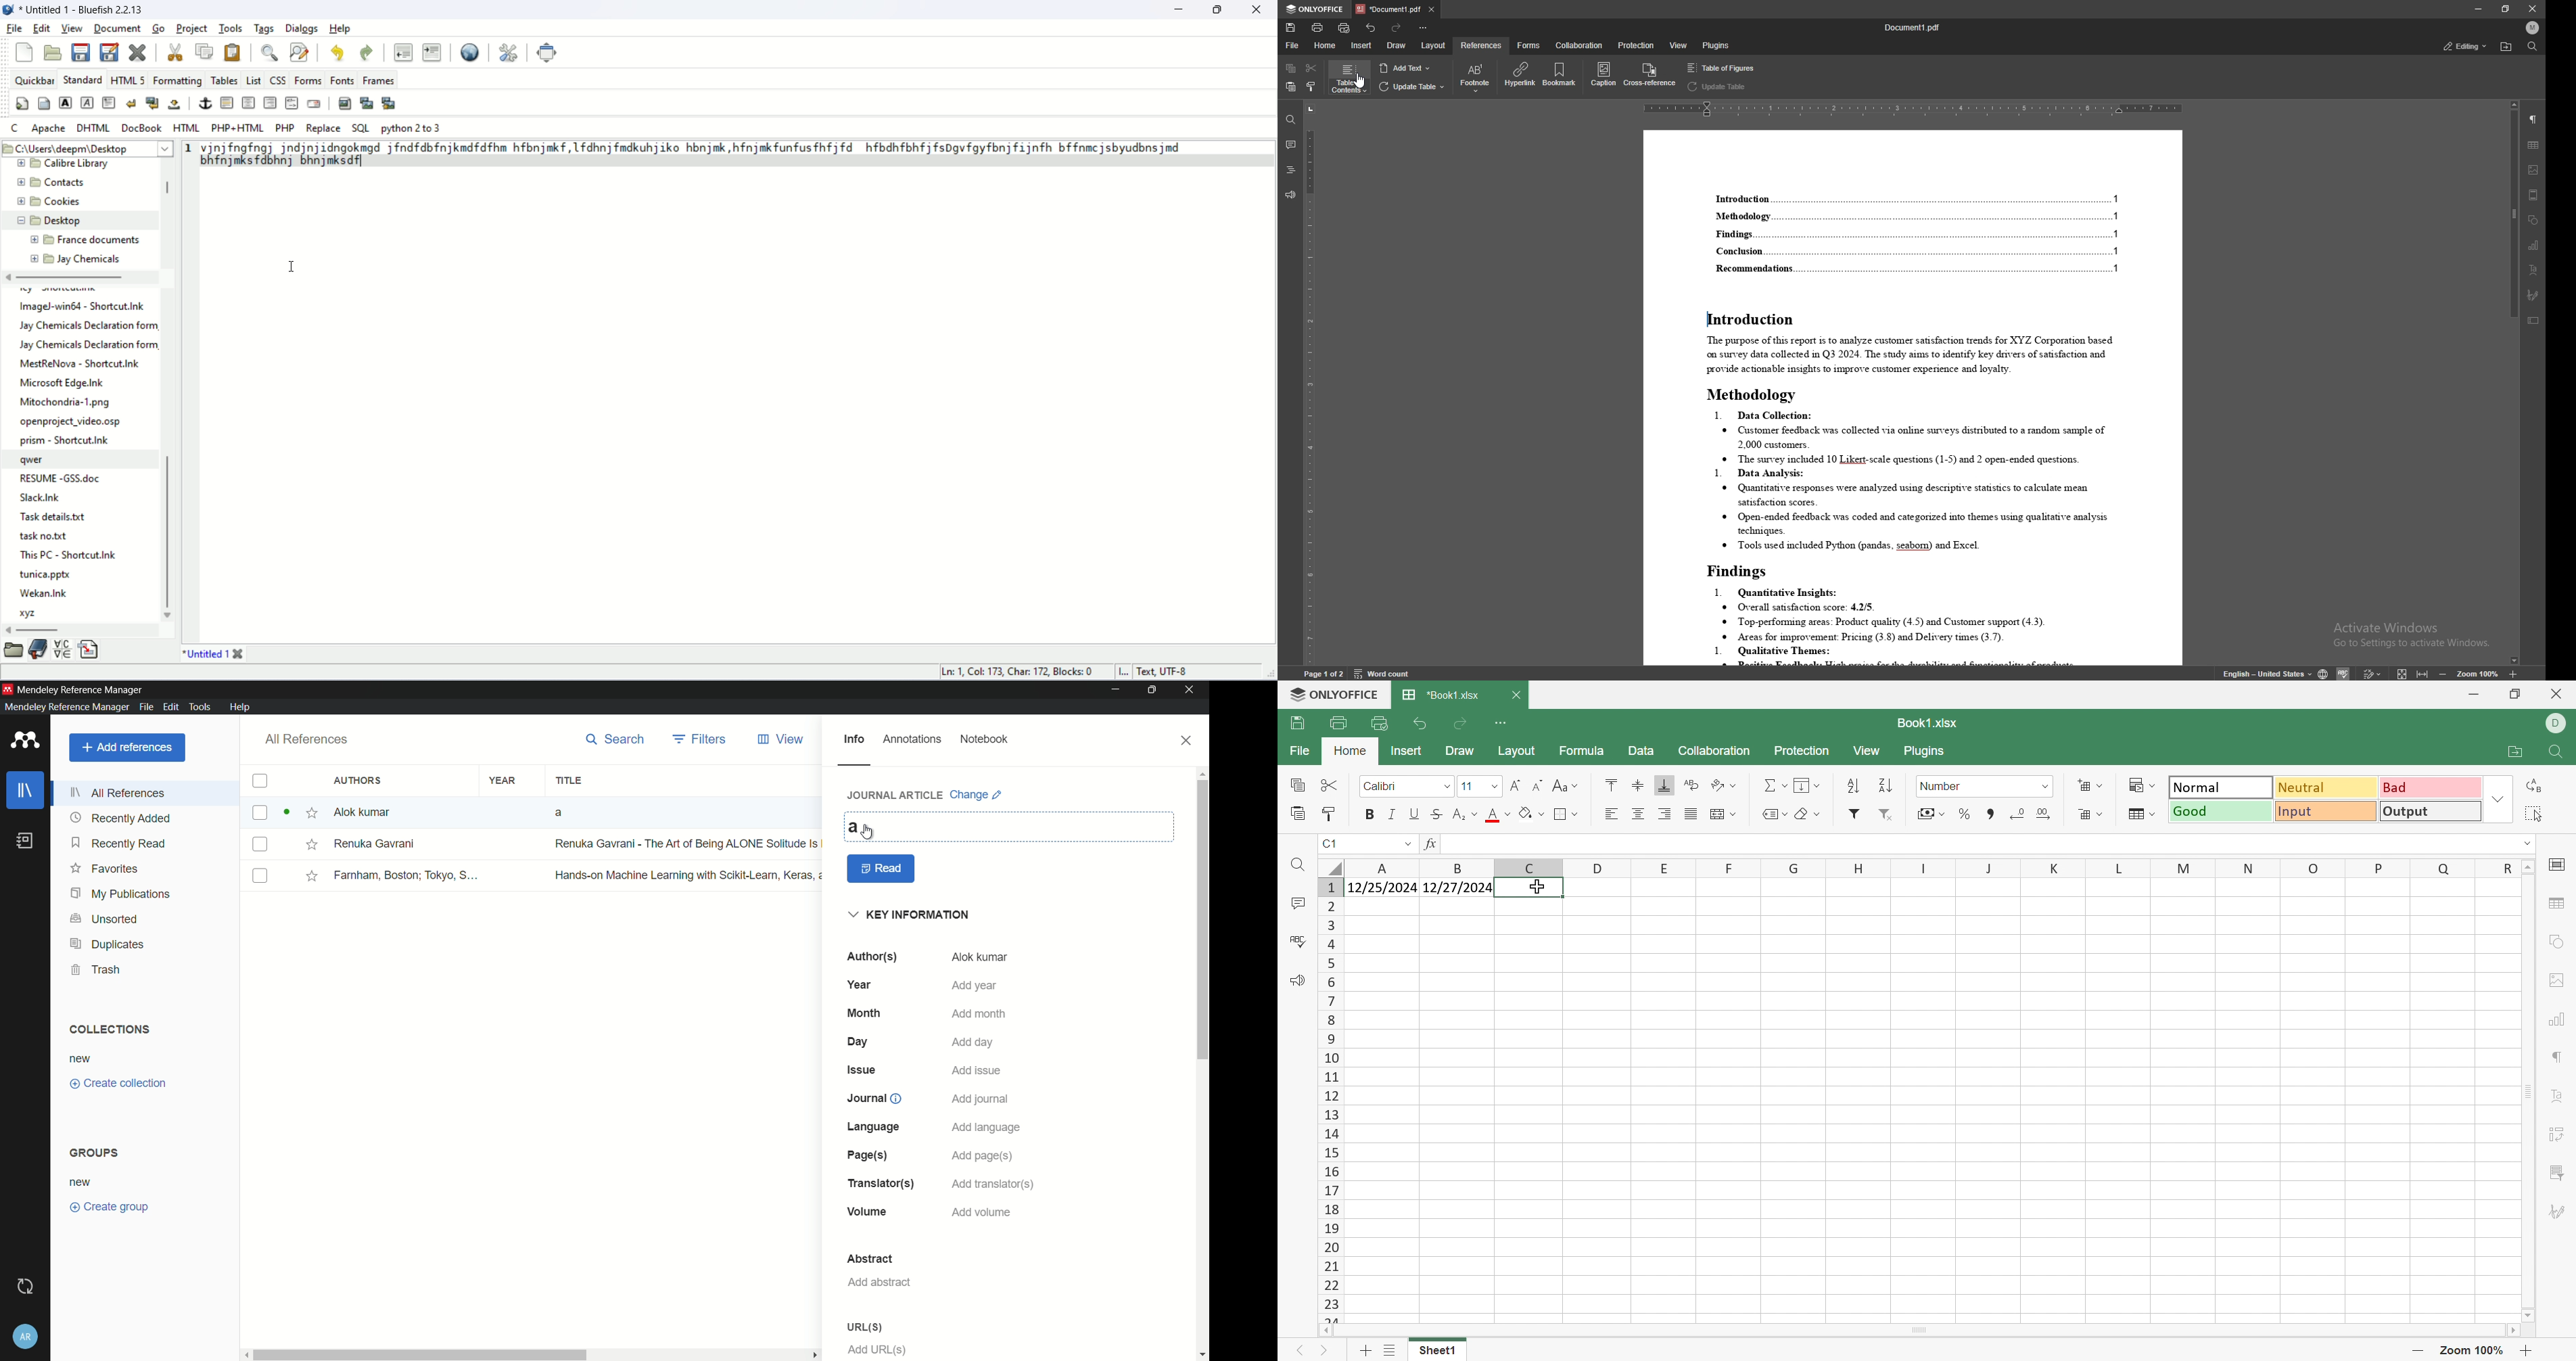  Describe the element at coordinates (71, 147) in the screenshot. I see `5 C:\Users\deepm\Desktop` at that location.